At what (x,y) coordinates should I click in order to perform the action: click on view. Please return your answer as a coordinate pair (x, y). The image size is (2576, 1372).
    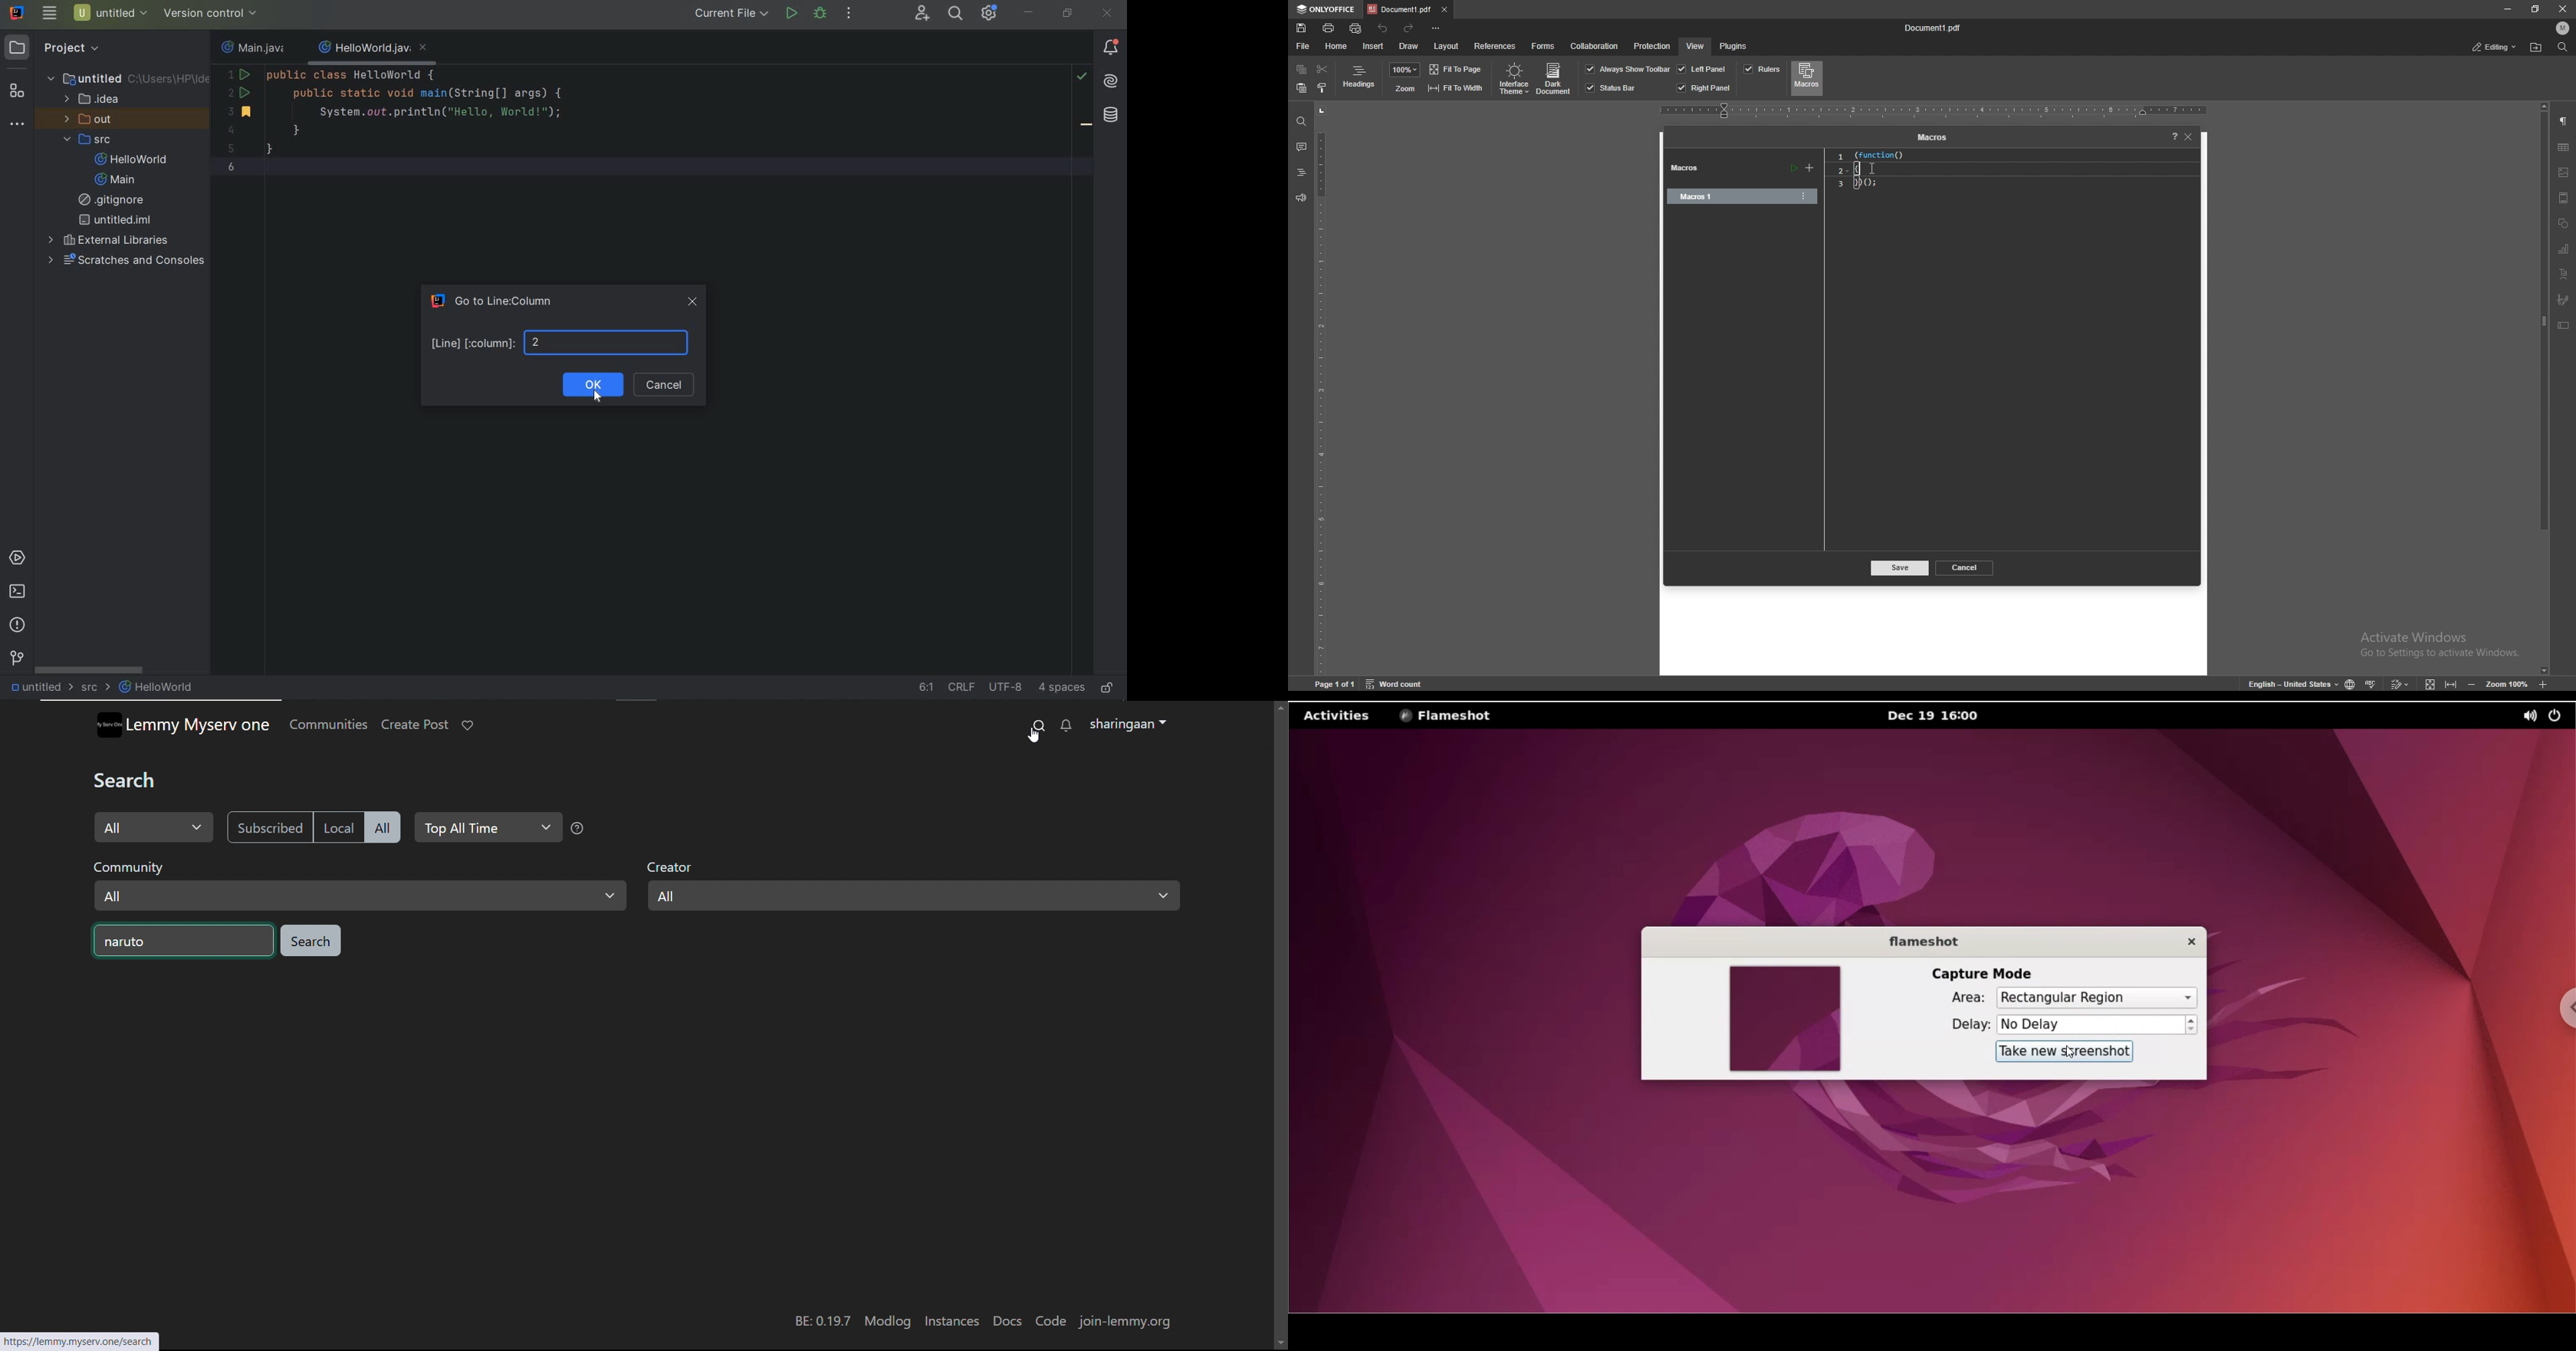
    Looking at the image, I should click on (1695, 46).